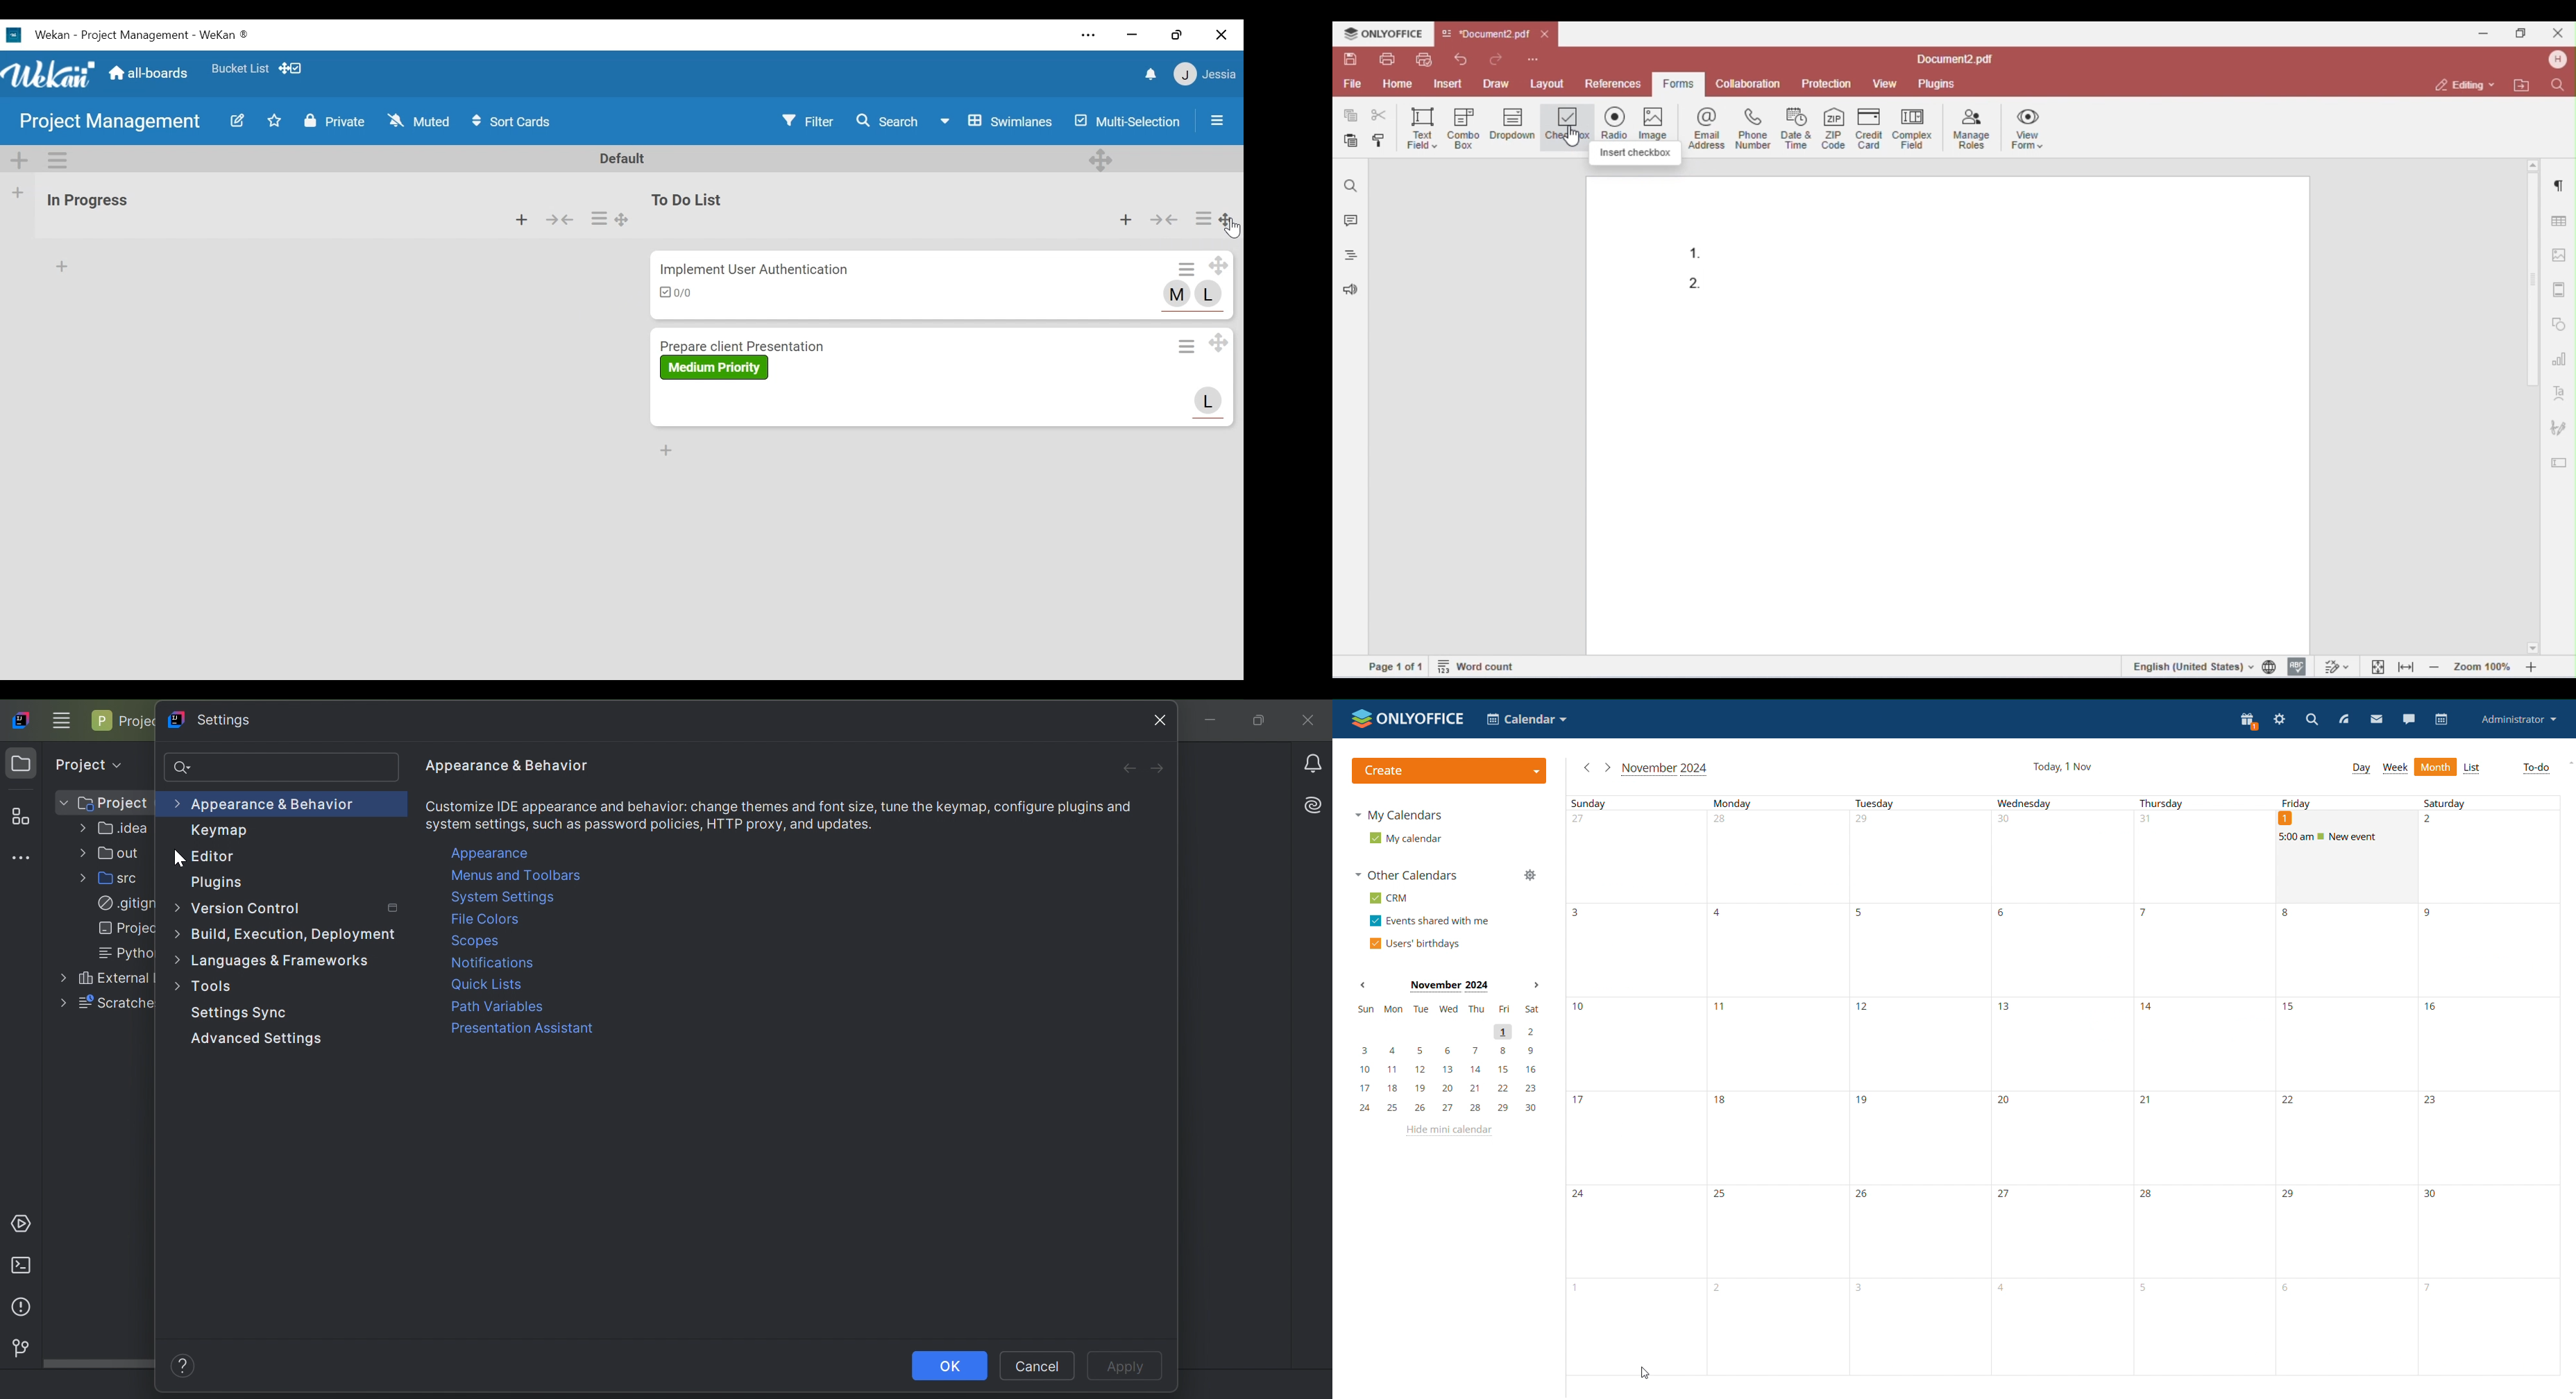 This screenshot has height=1400, width=2576. What do you see at coordinates (997, 121) in the screenshot?
I see `Board View` at bounding box center [997, 121].